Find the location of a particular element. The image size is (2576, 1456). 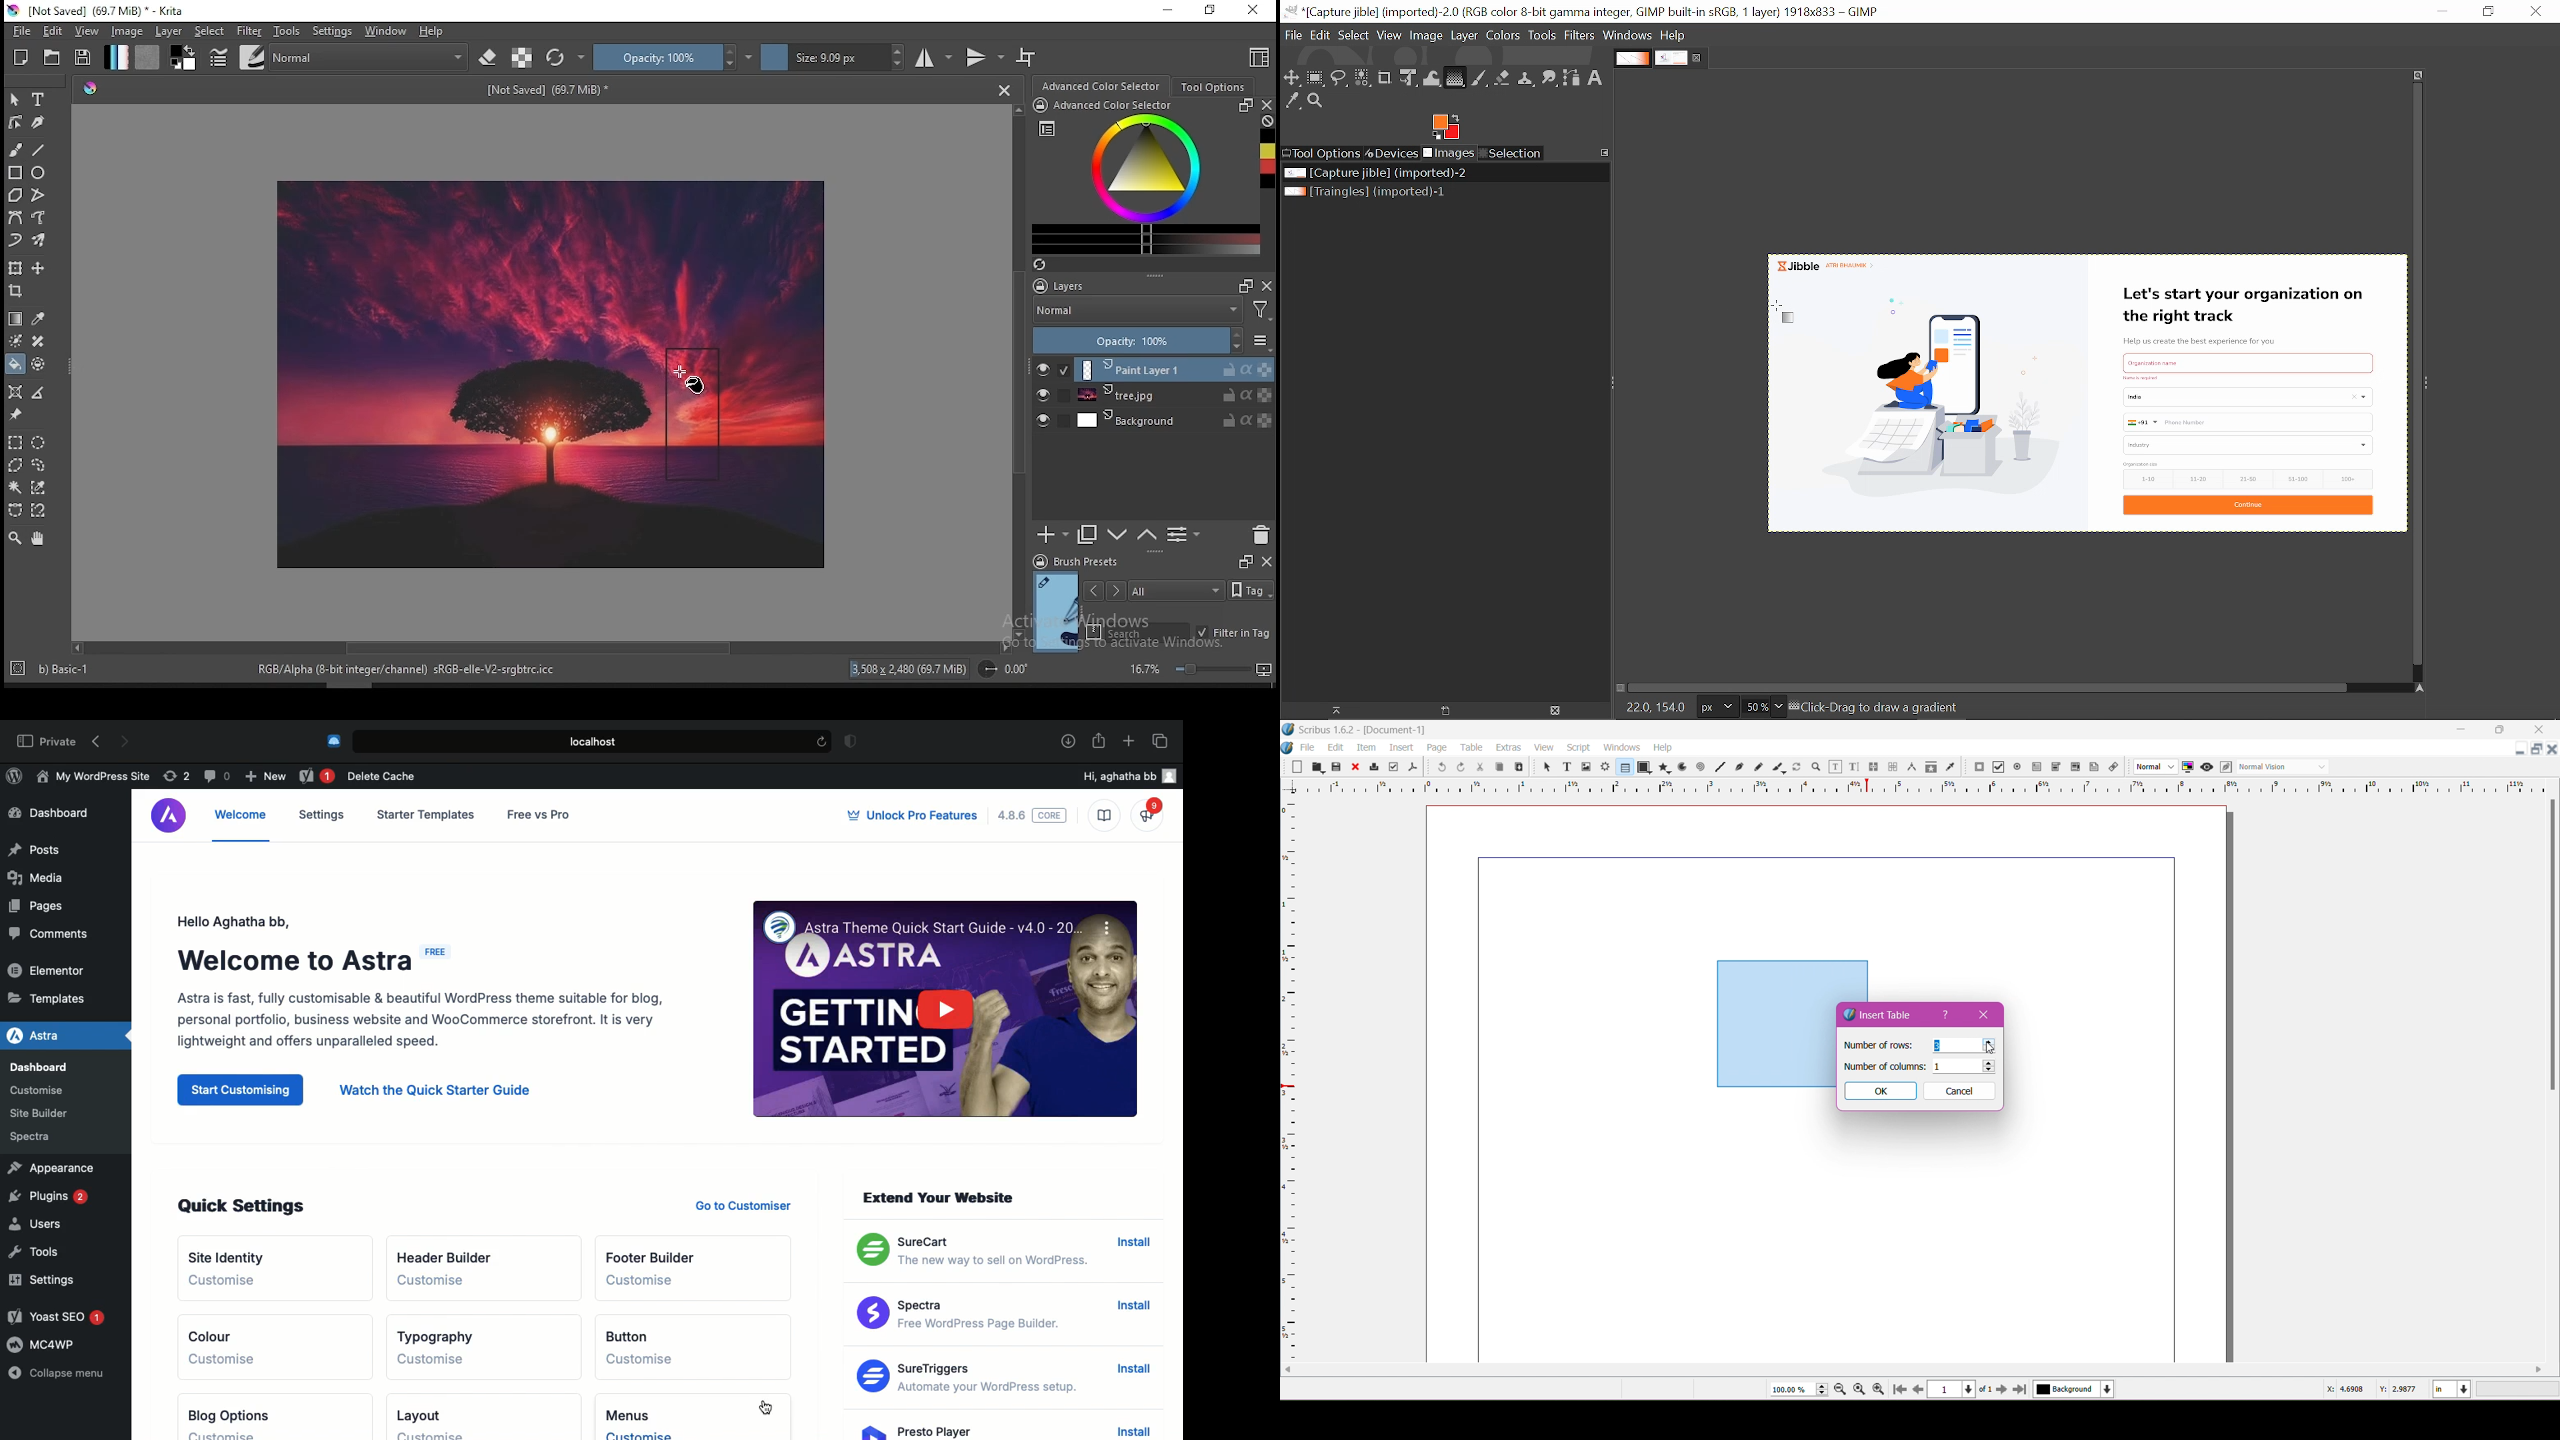

First Page is located at coordinates (1899, 1391).